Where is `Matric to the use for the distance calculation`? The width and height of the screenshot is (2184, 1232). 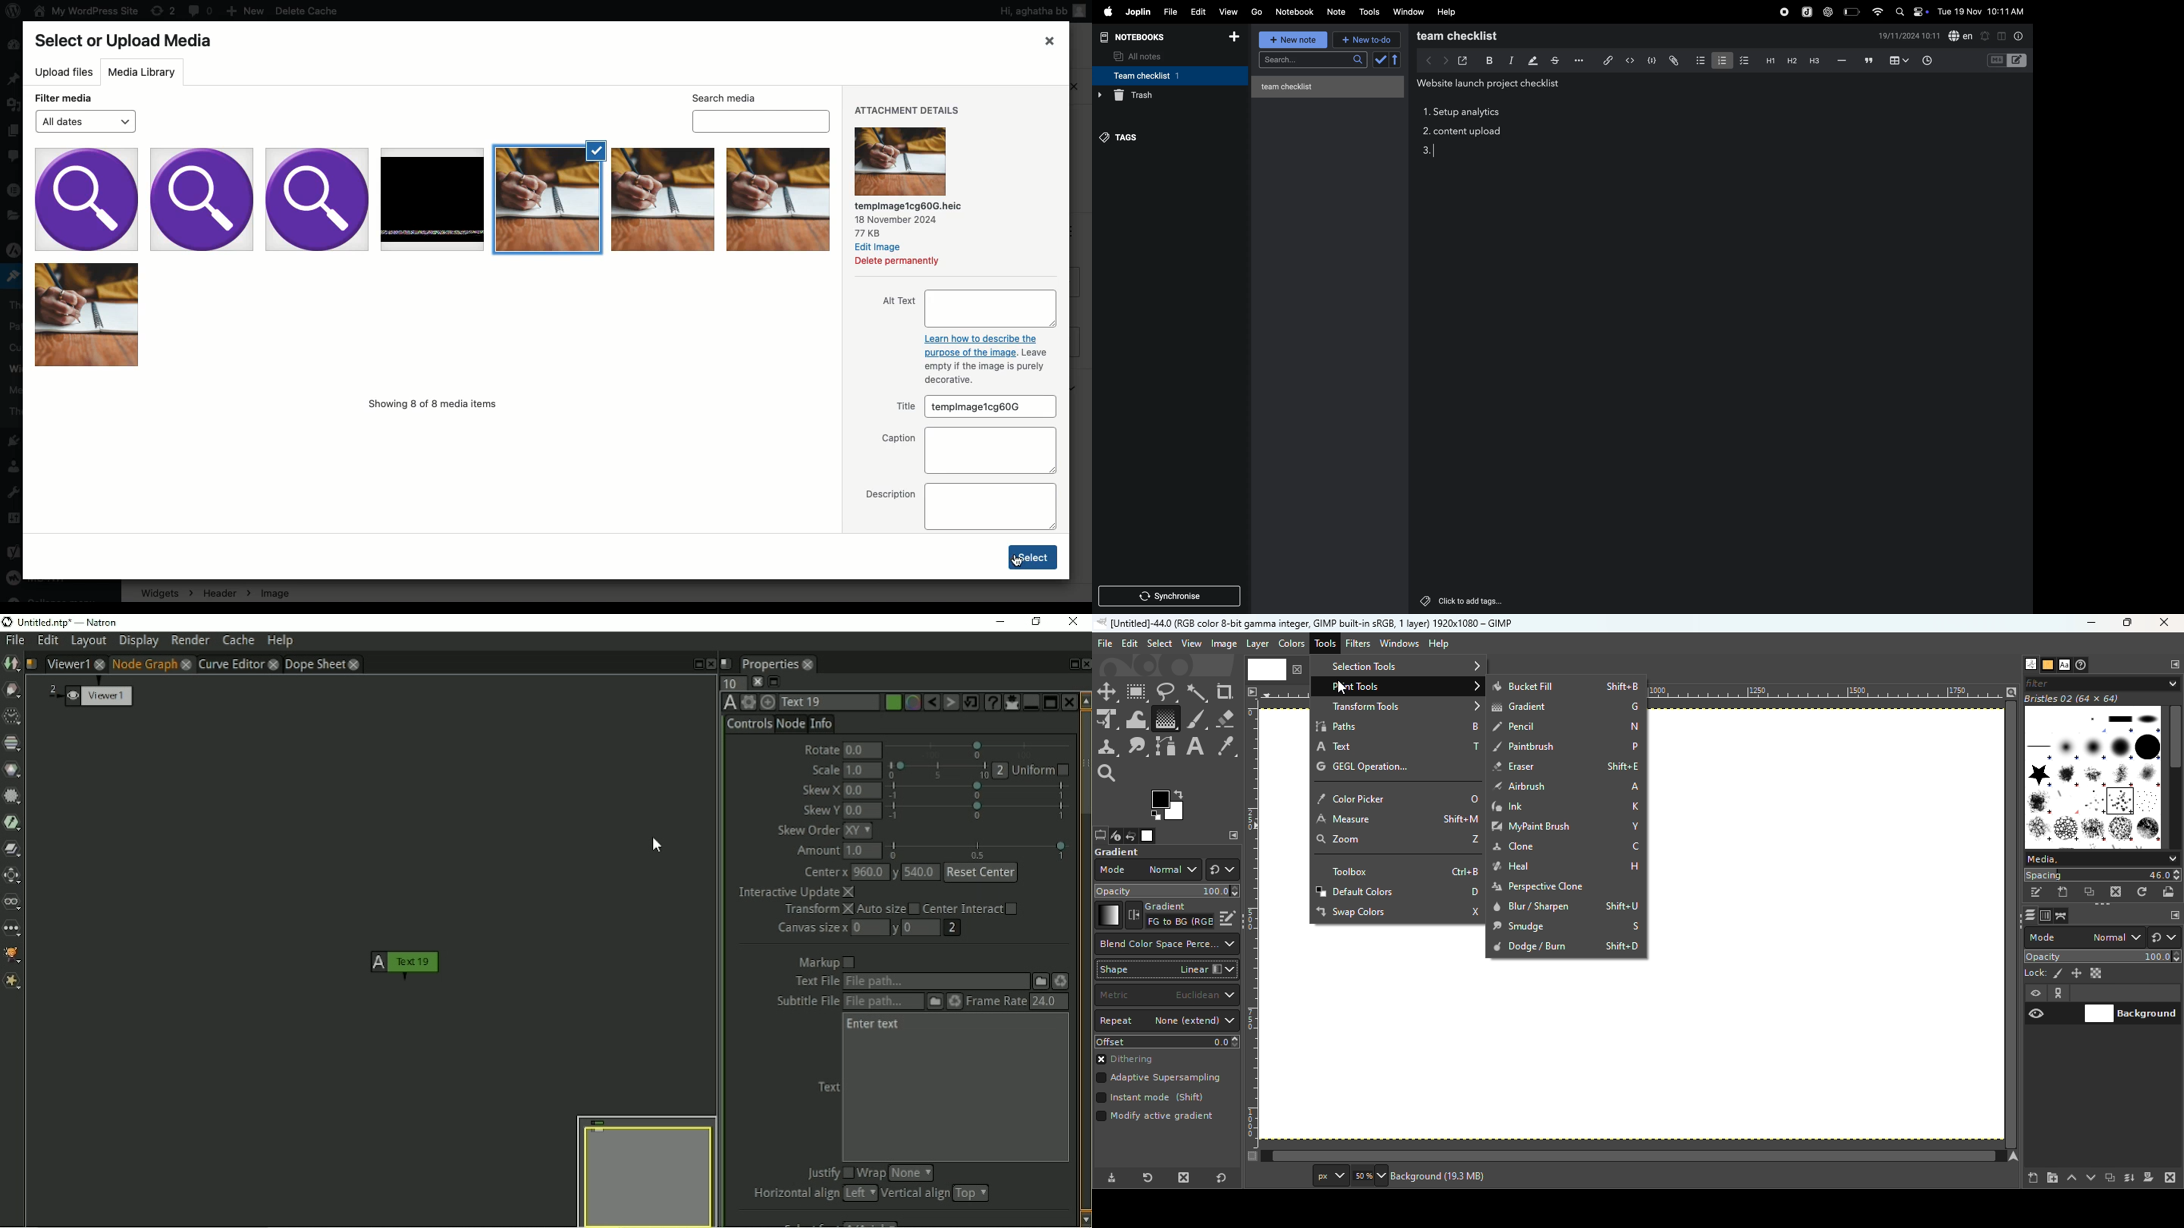
Matric to the use for the distance calculation is located at coordinates (1166, 996).